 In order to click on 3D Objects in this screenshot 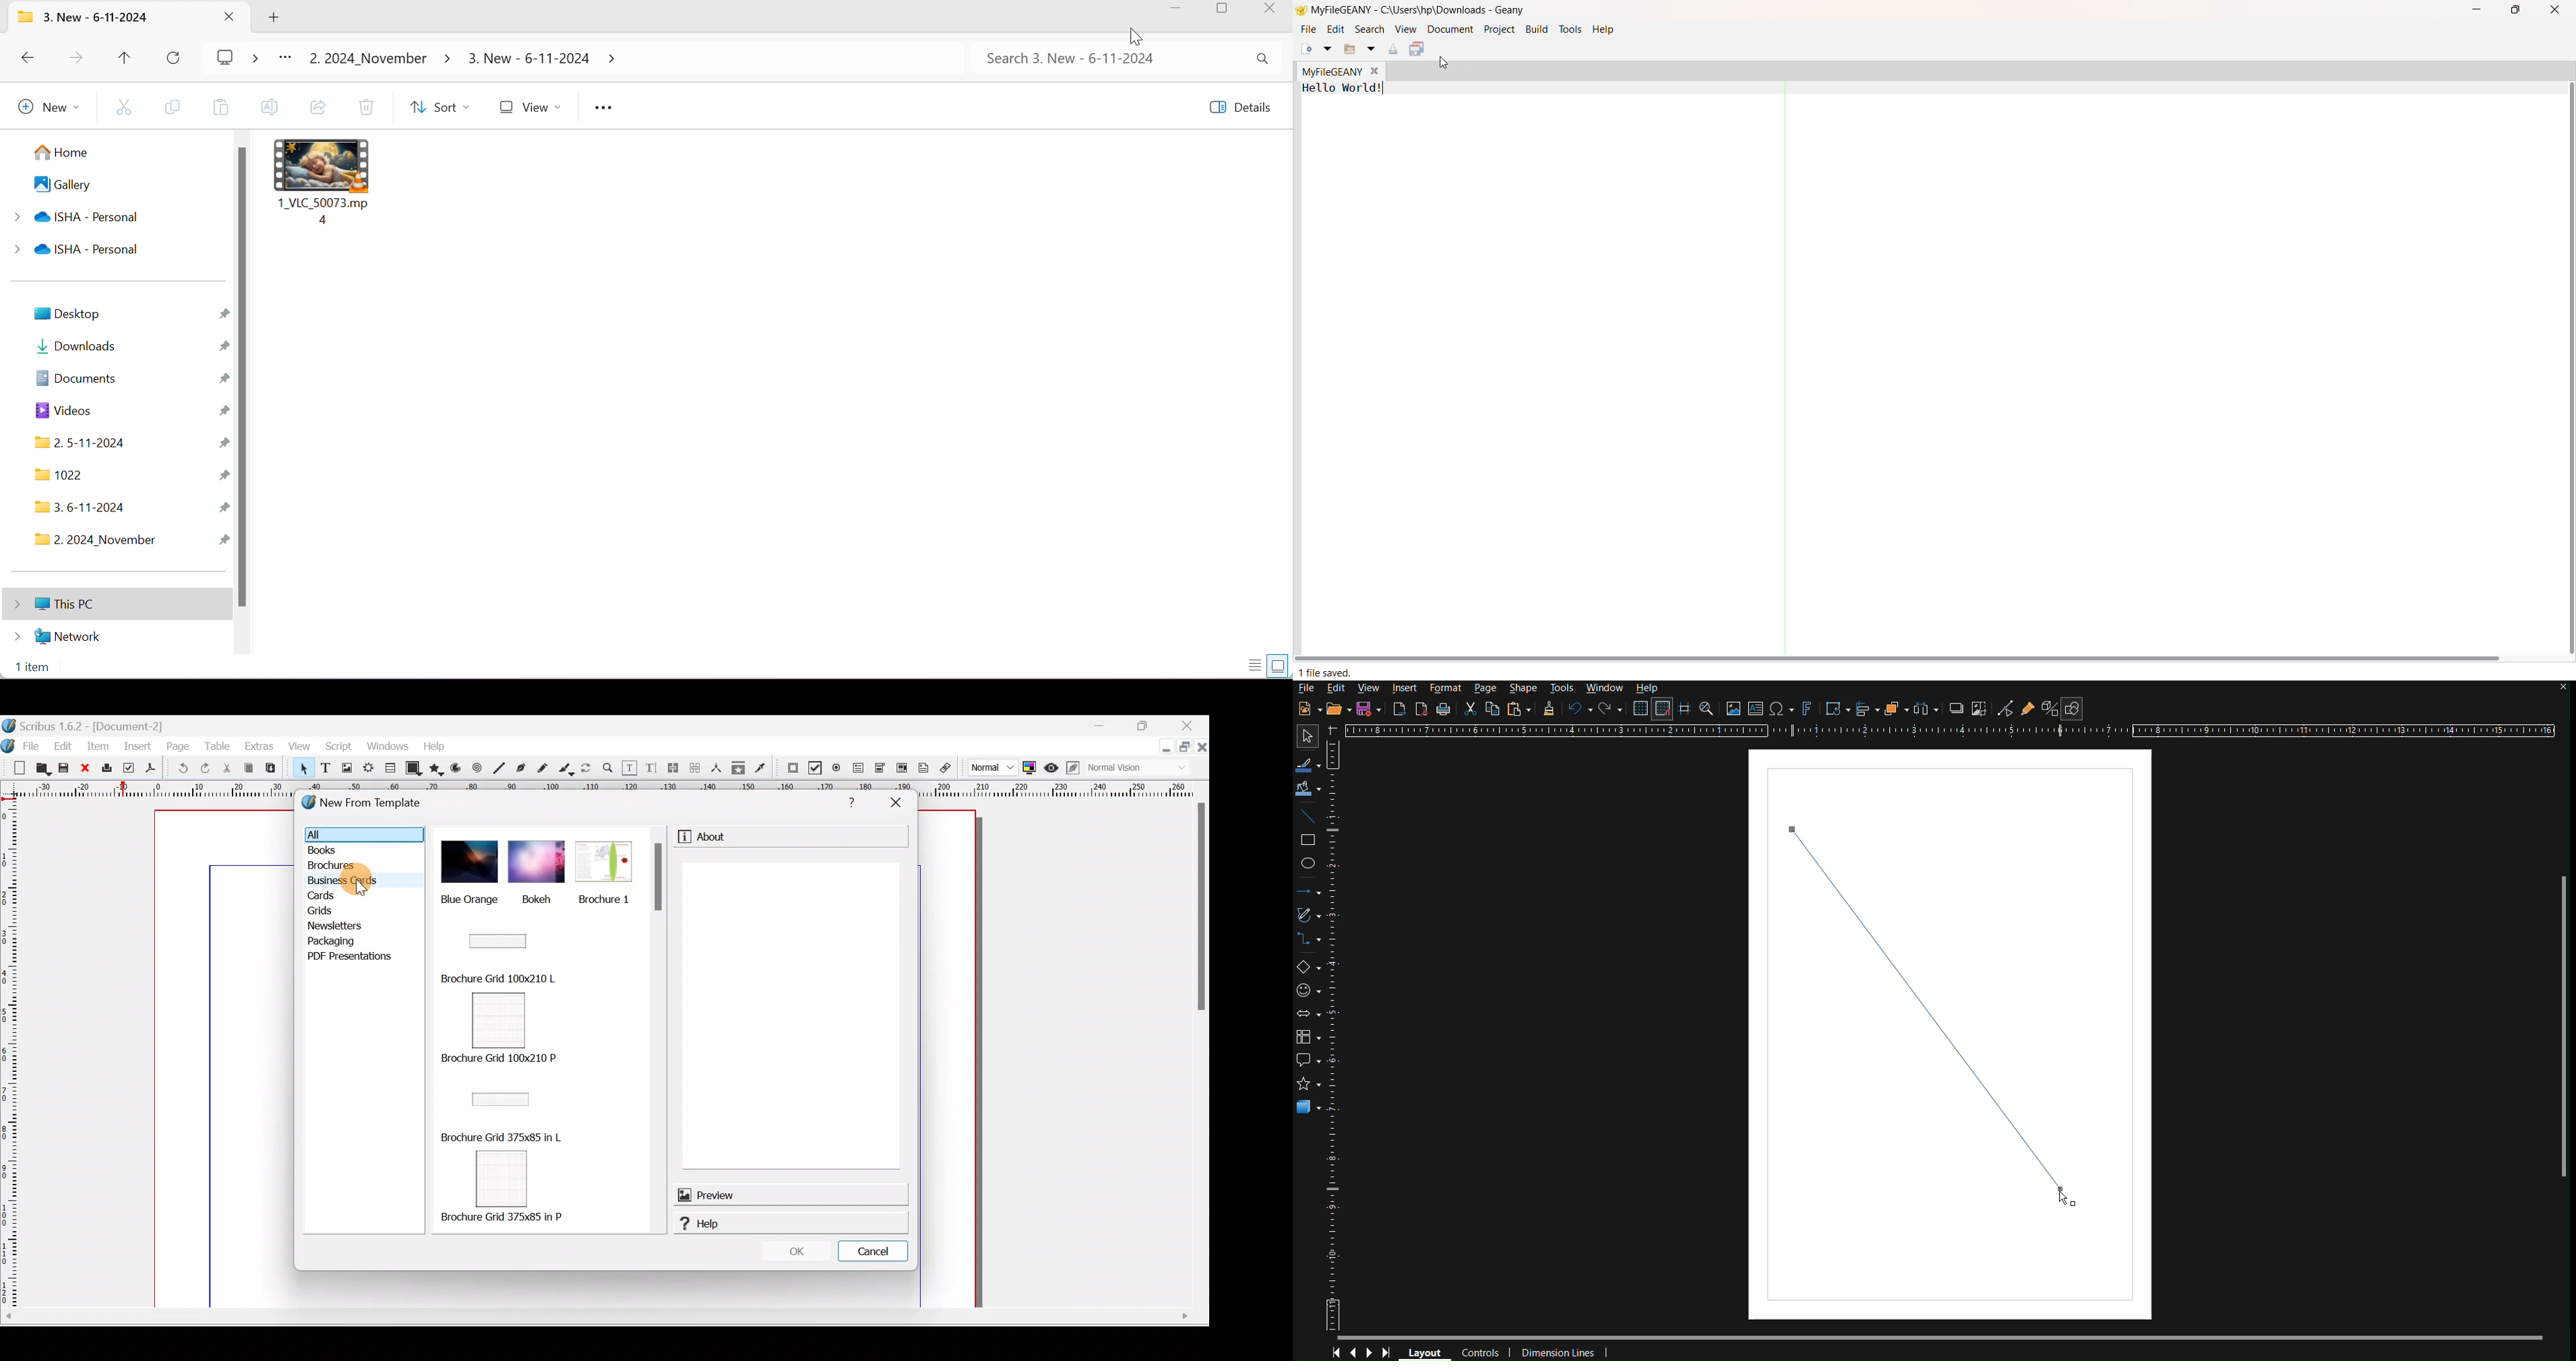, I will do `click(1309, 1106)`.